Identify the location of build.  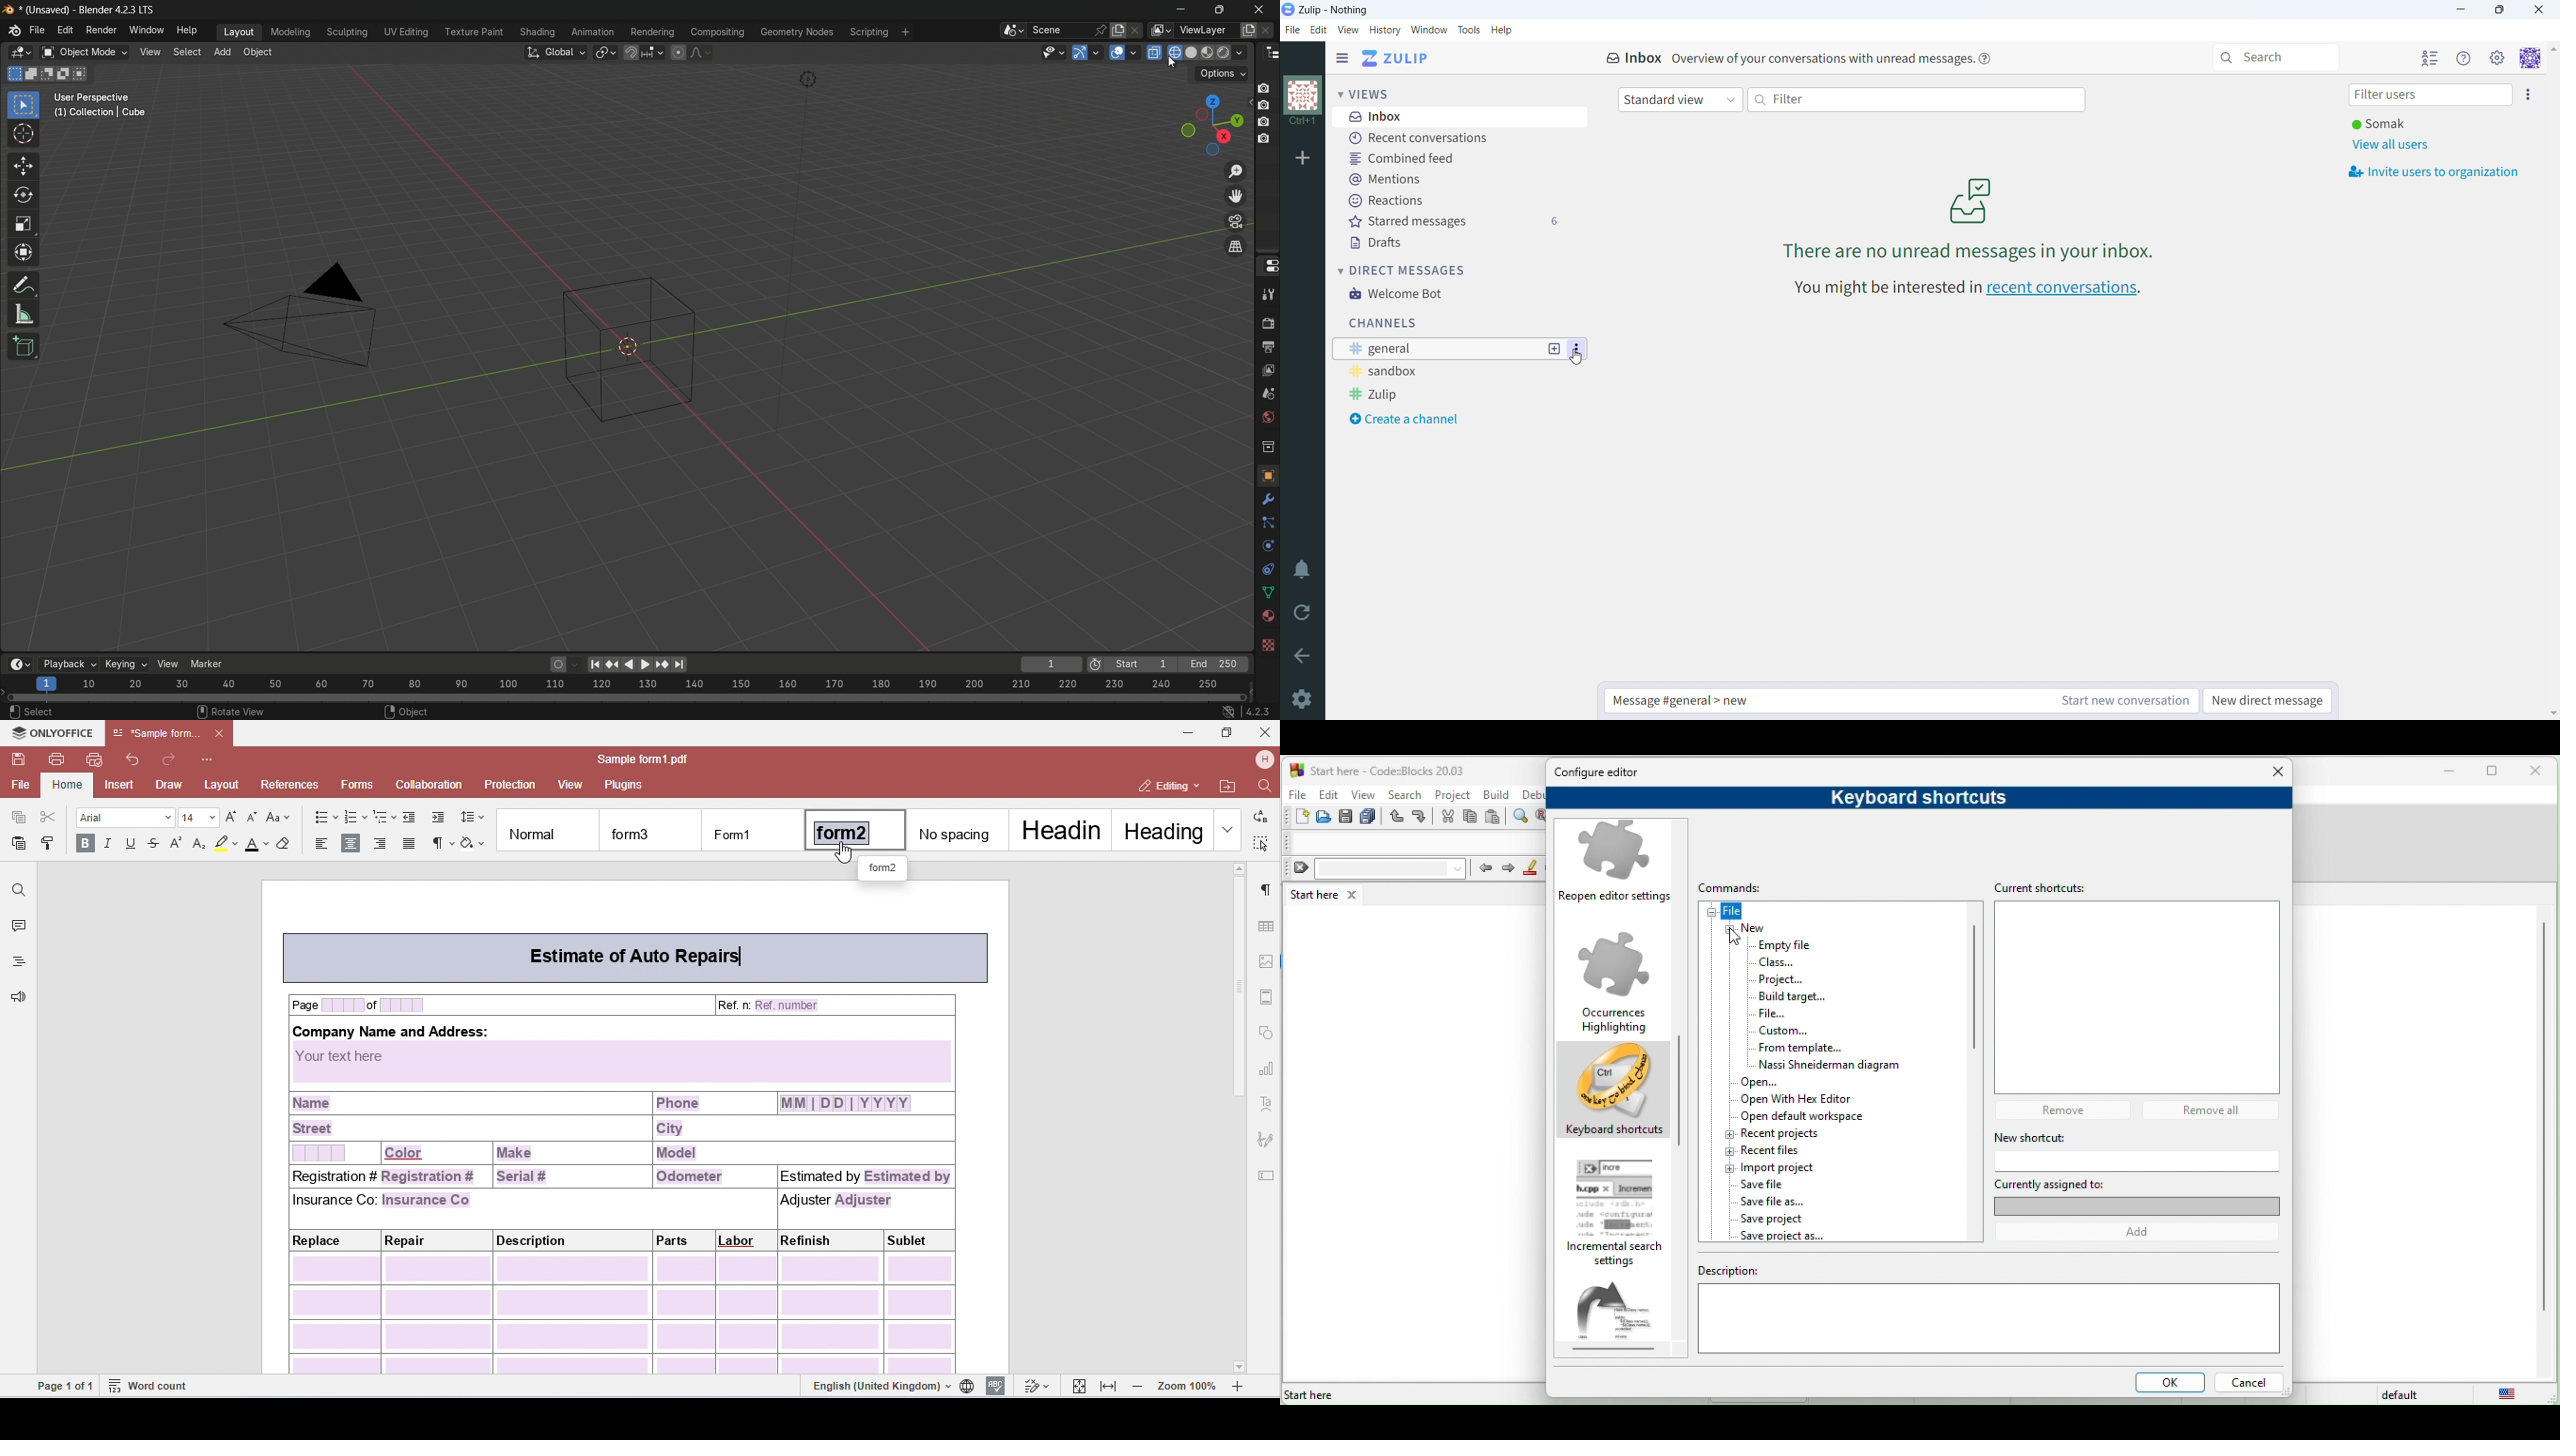
(1498, 795).